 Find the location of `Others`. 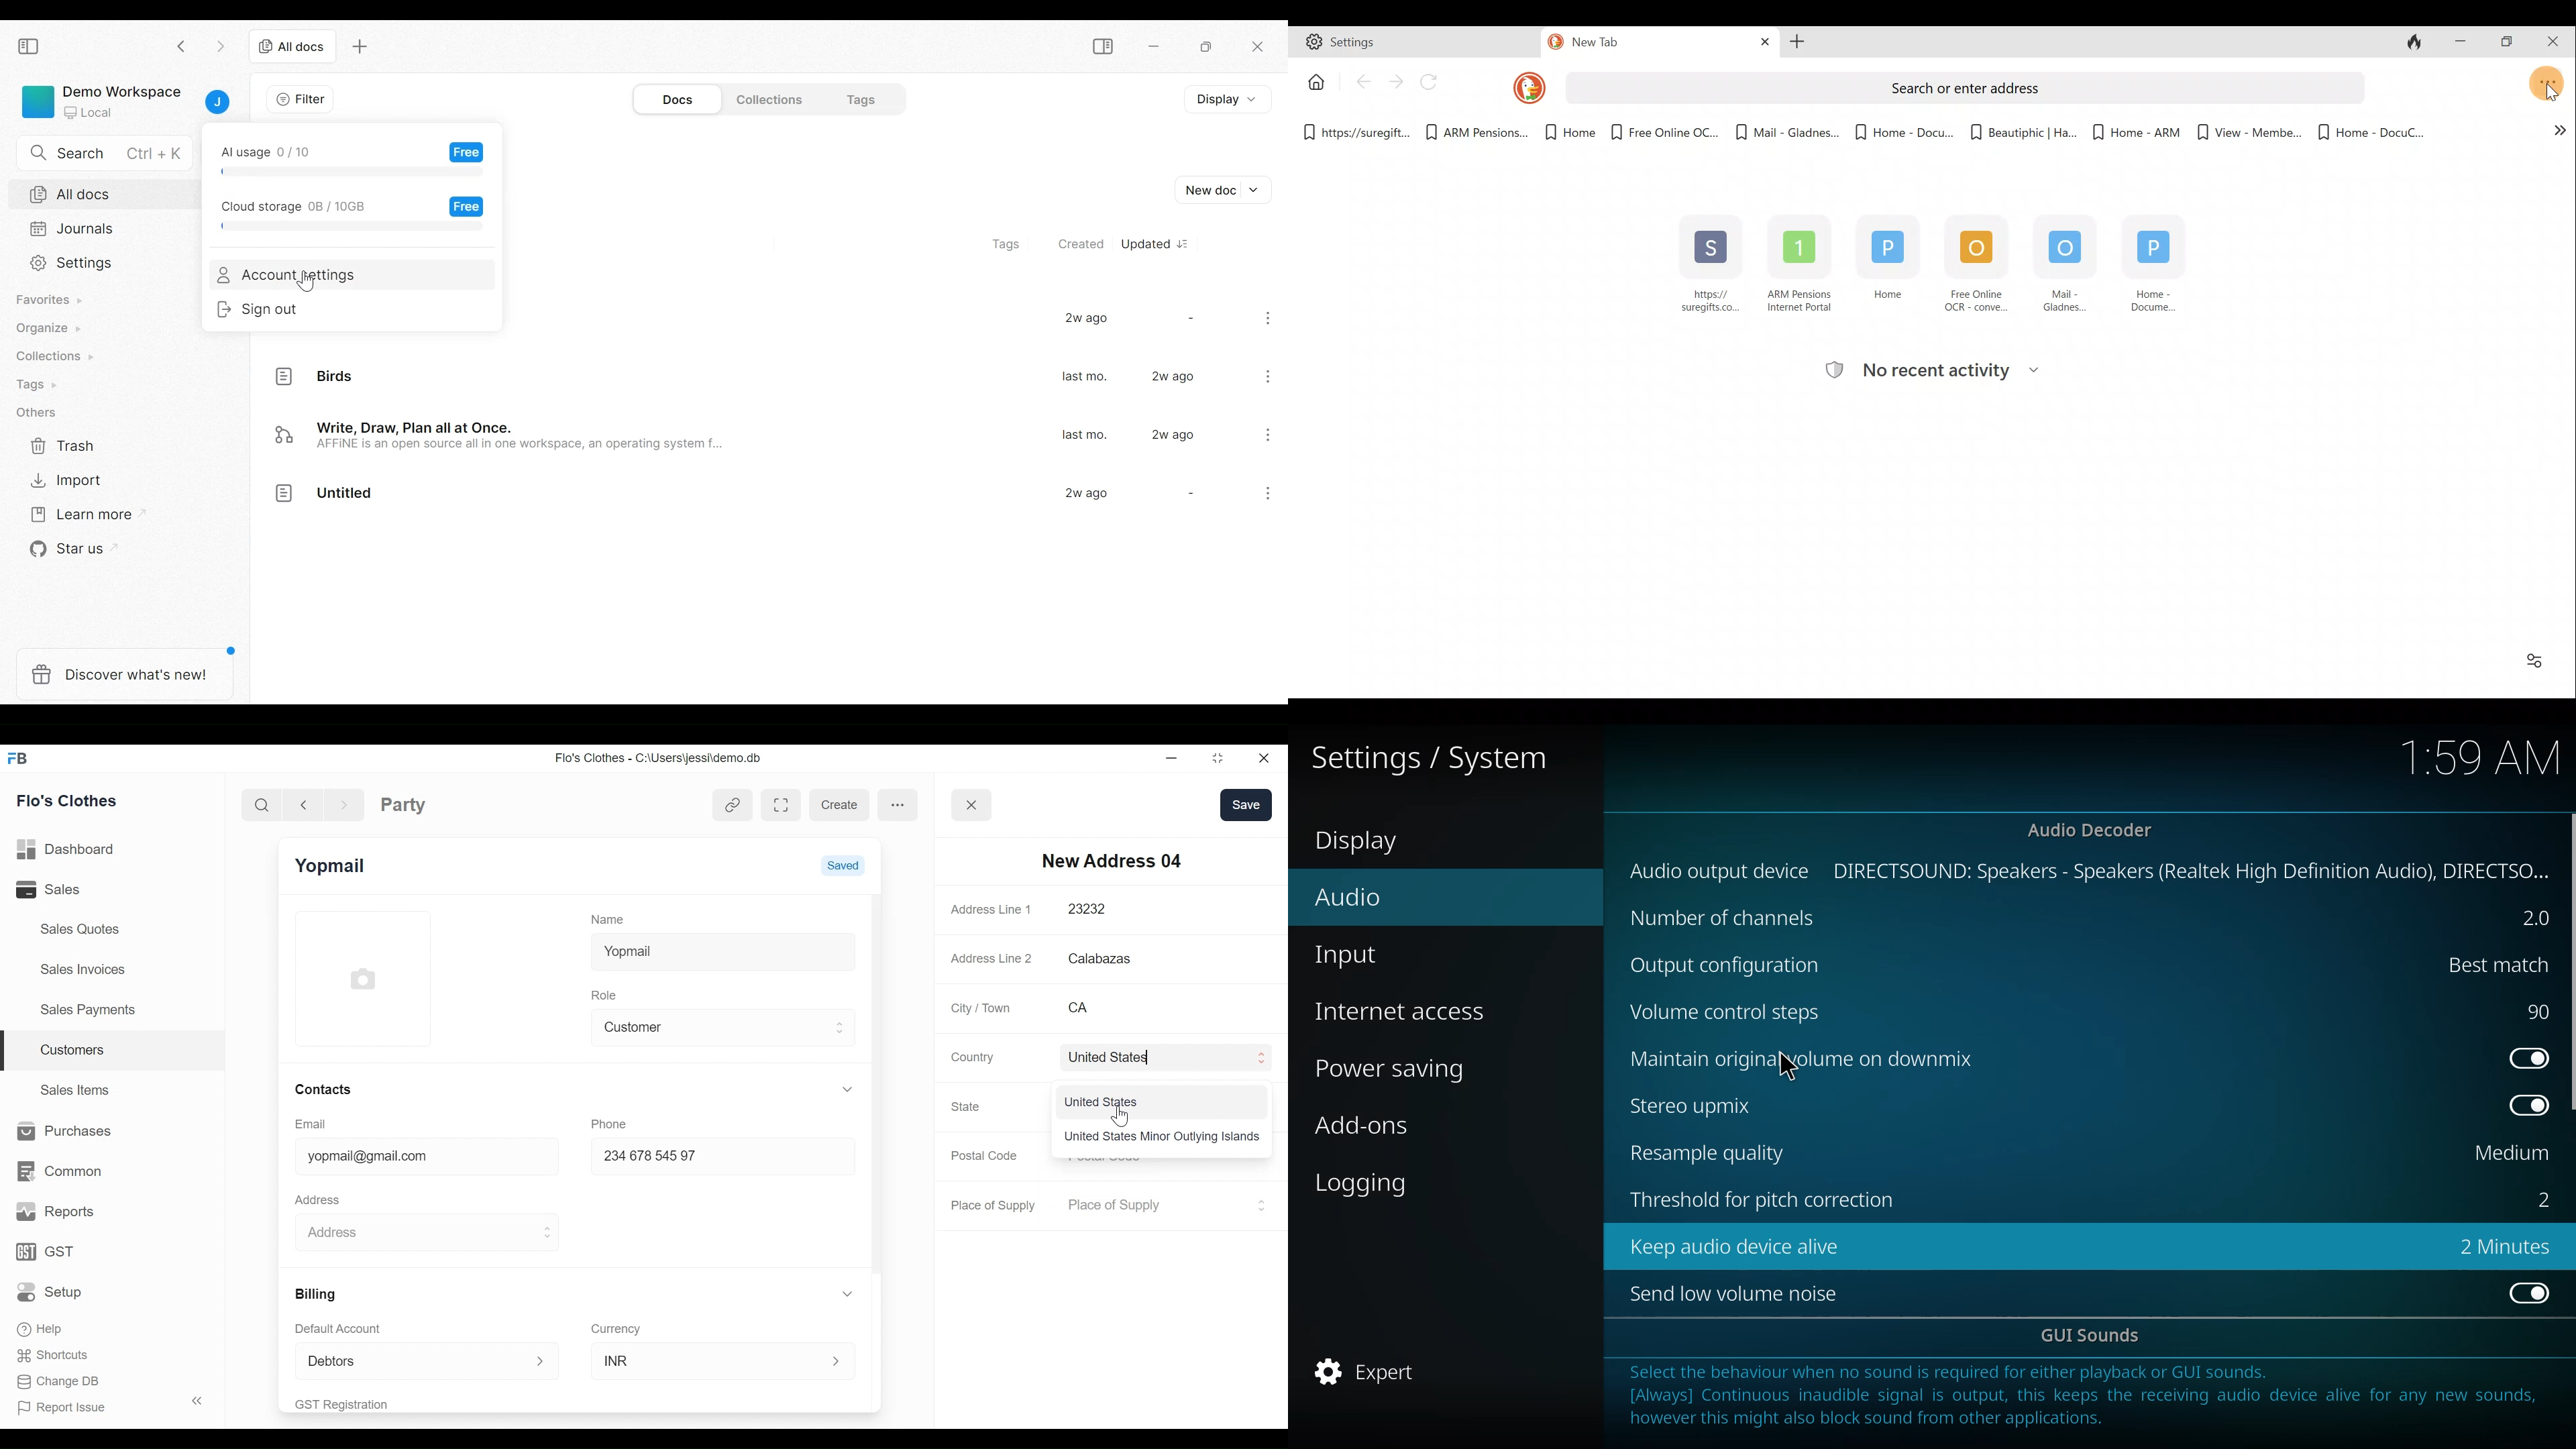

Others is located at coordinates (37, 414).